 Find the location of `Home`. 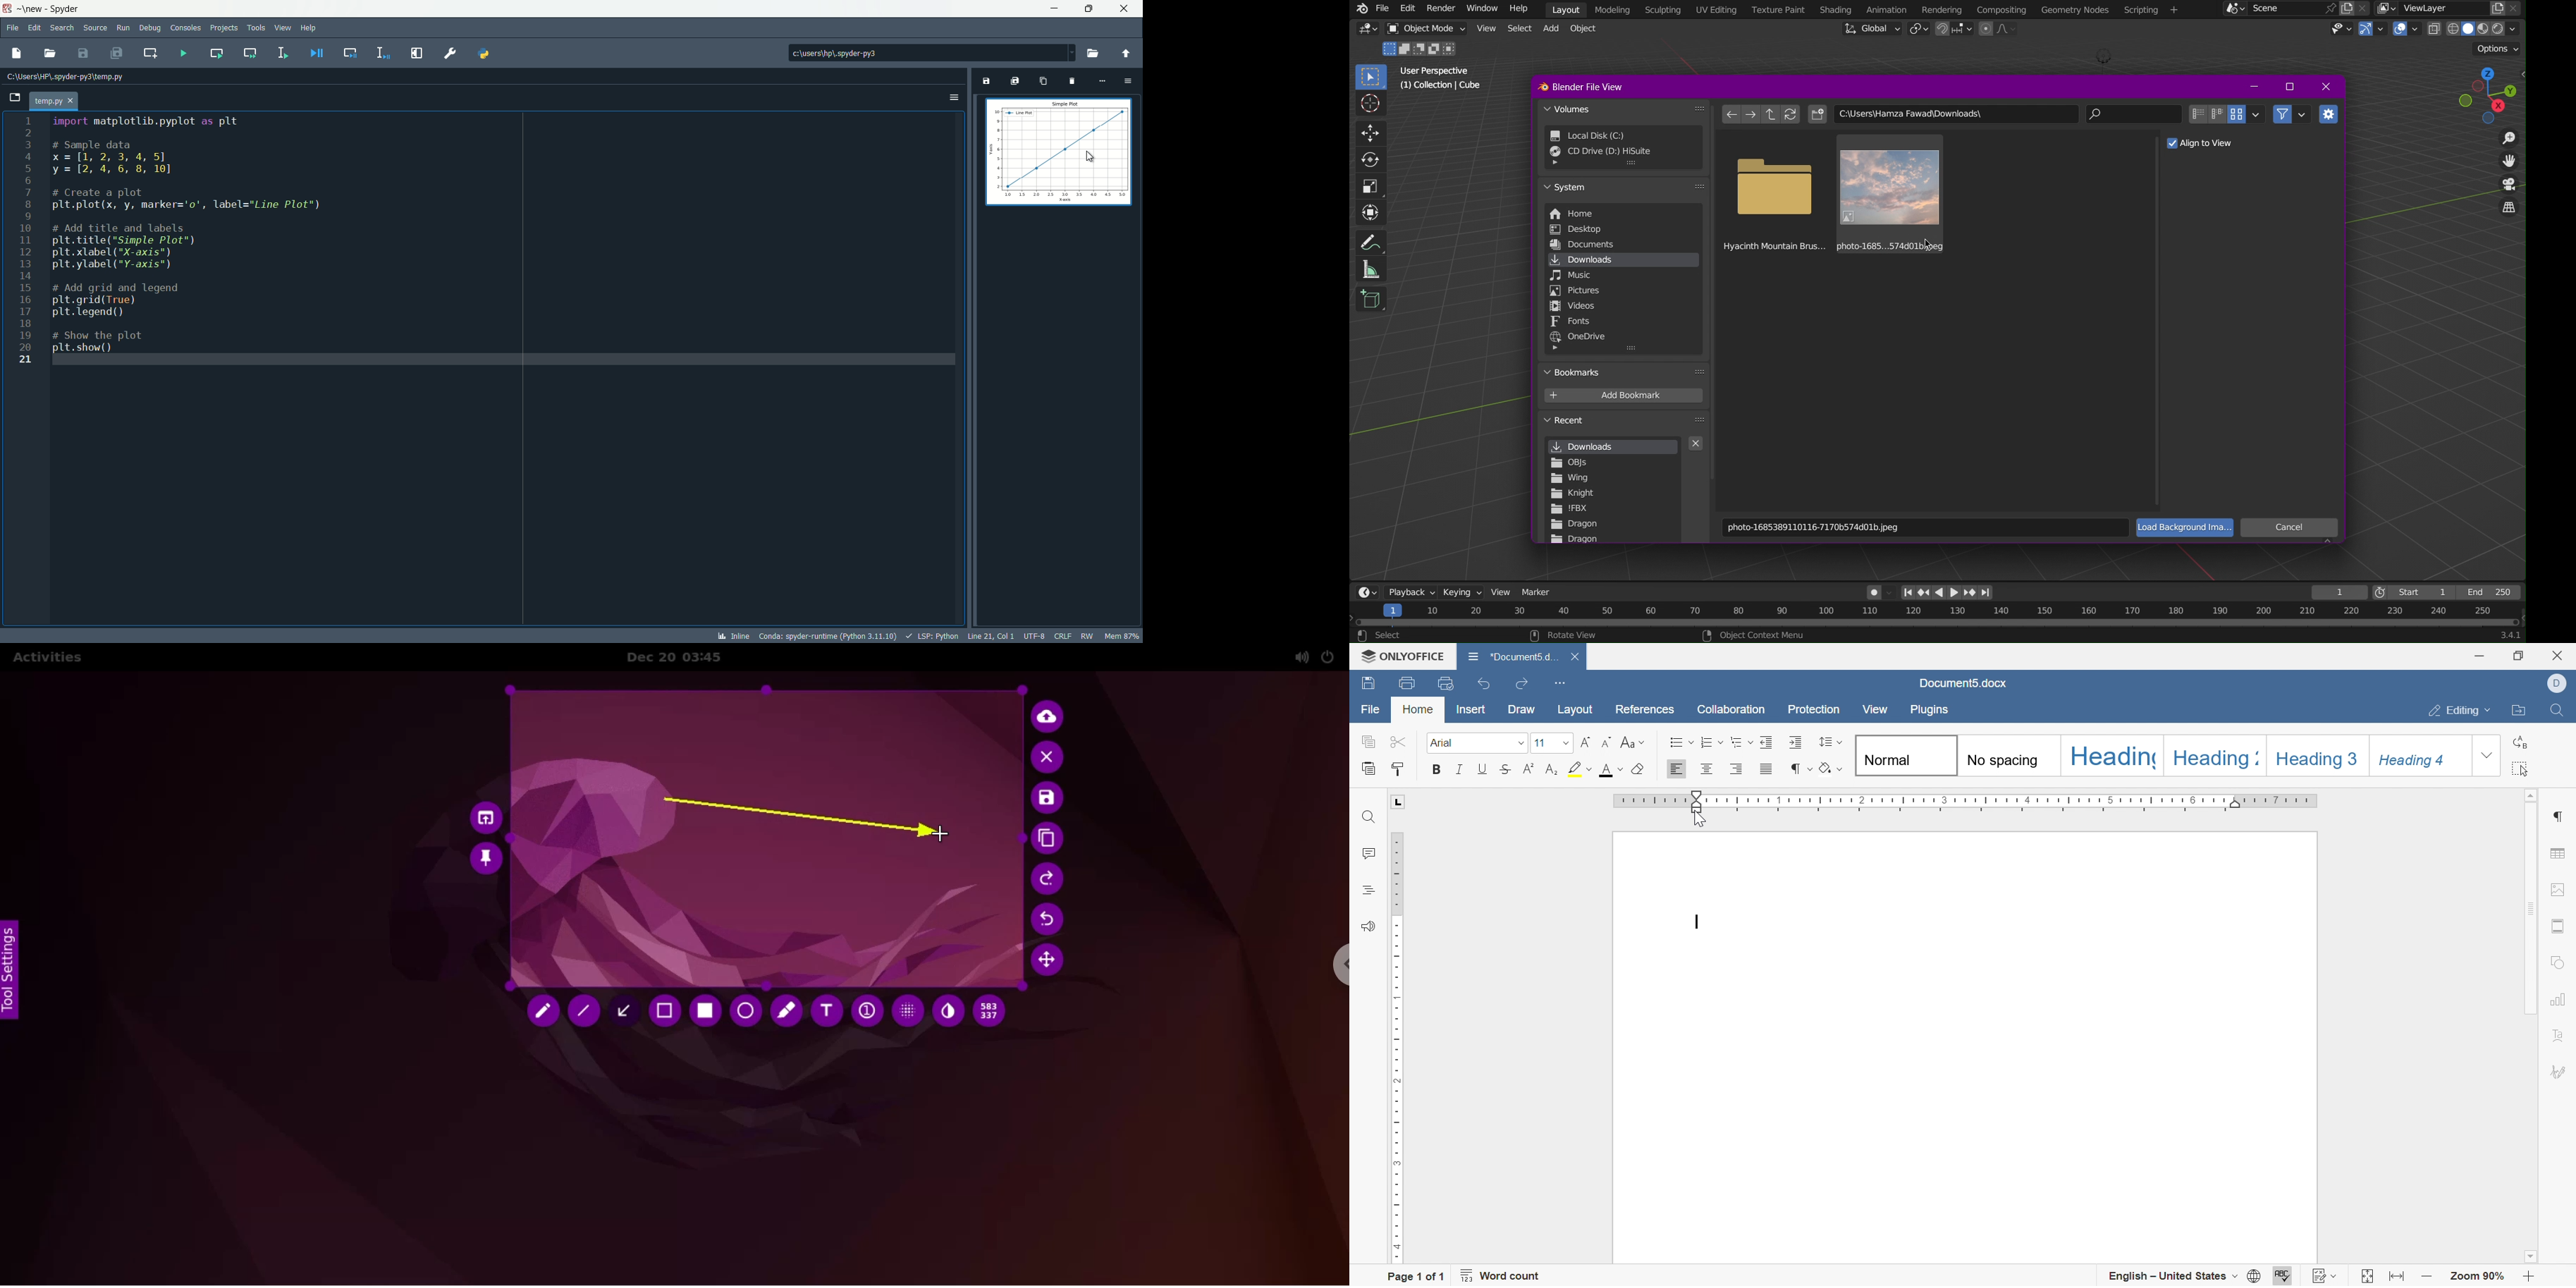

Home is located at coordinates (1592, 214).